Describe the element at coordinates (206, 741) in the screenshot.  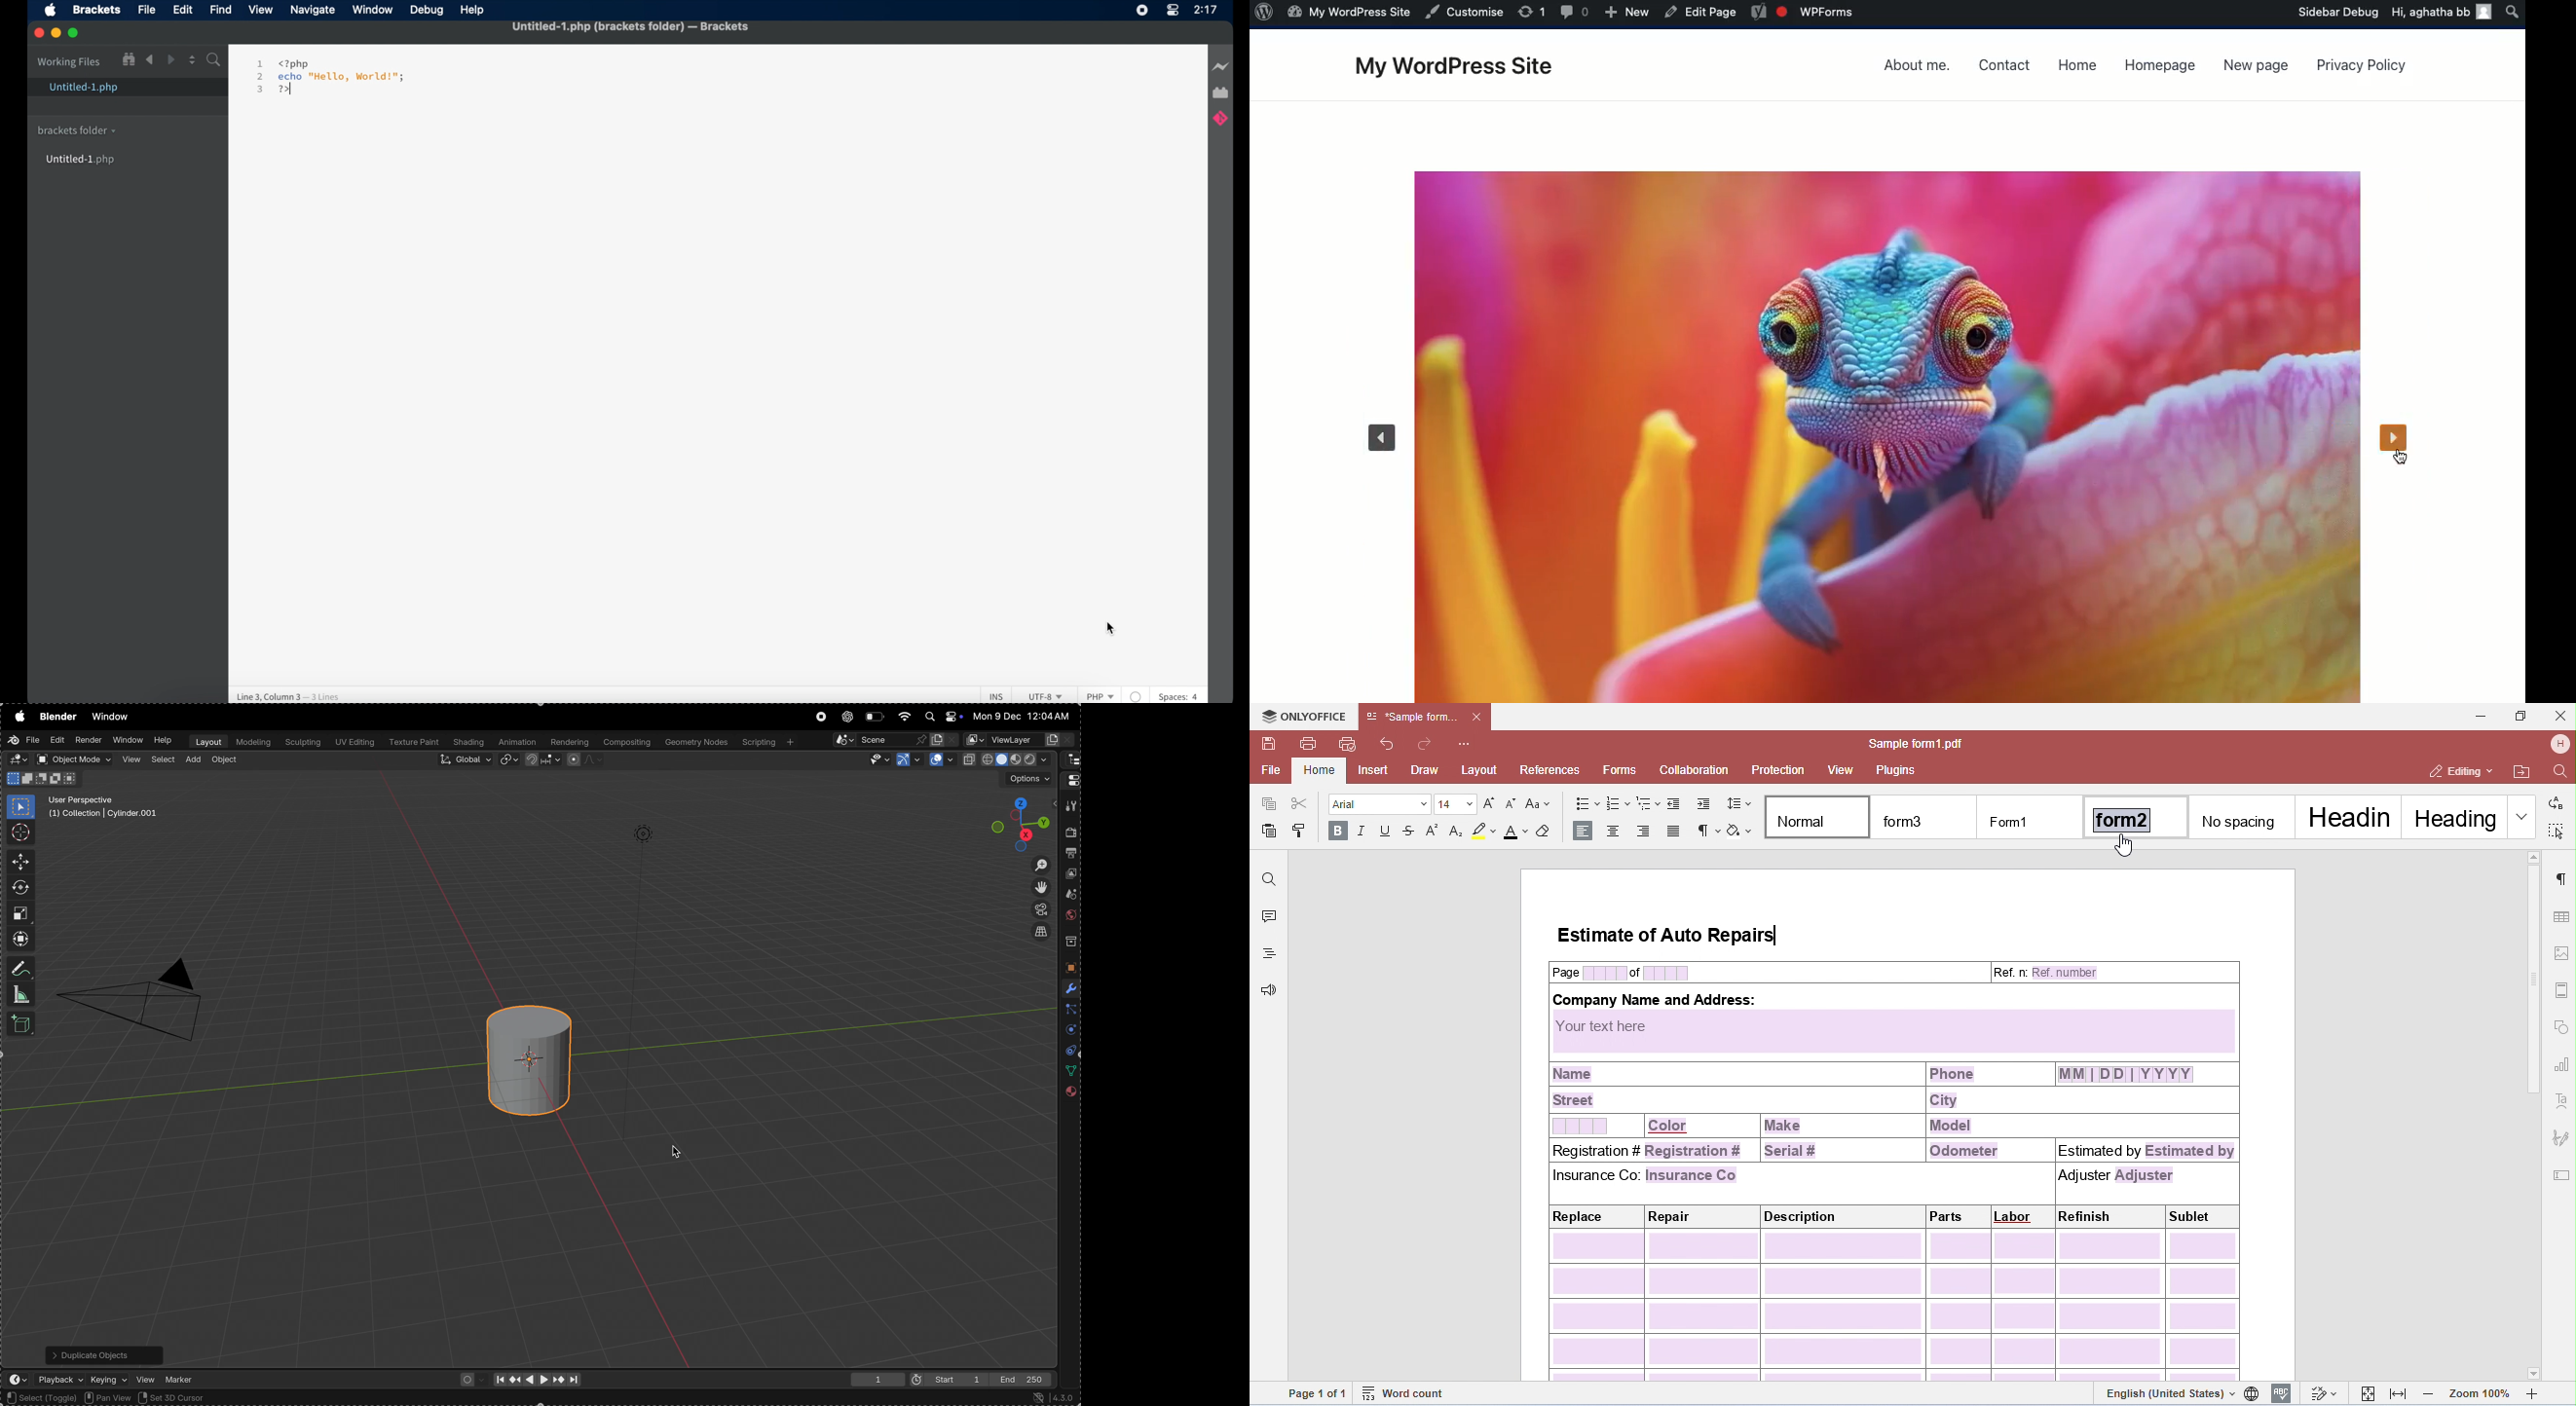
I see `layout` at that location.